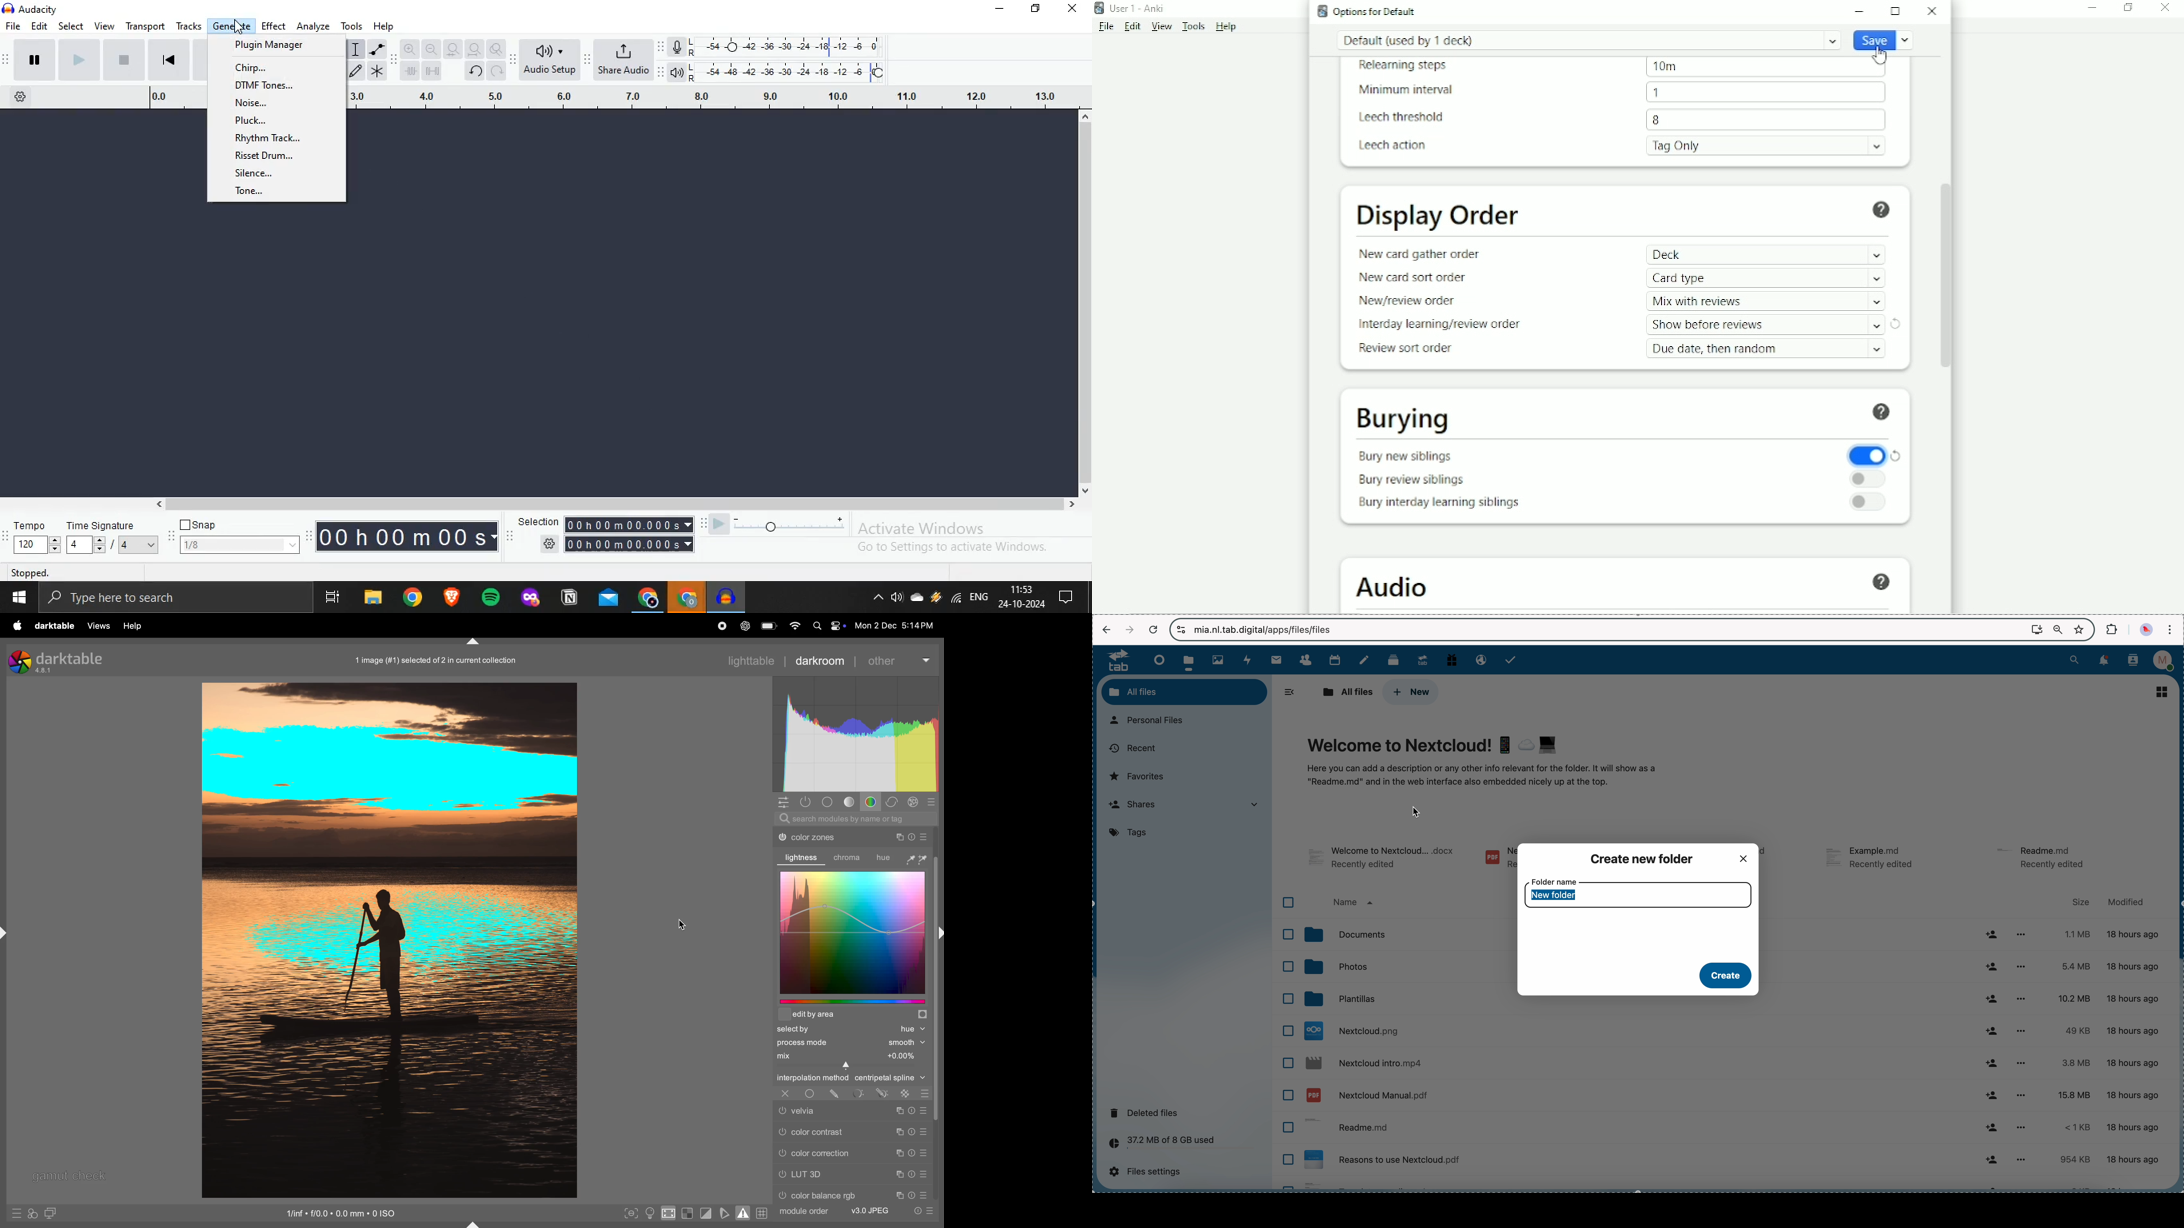  What do you see at coordinates (1131, 833) in the screenshot?
I see `tags` at bounding box center [1131, 833].